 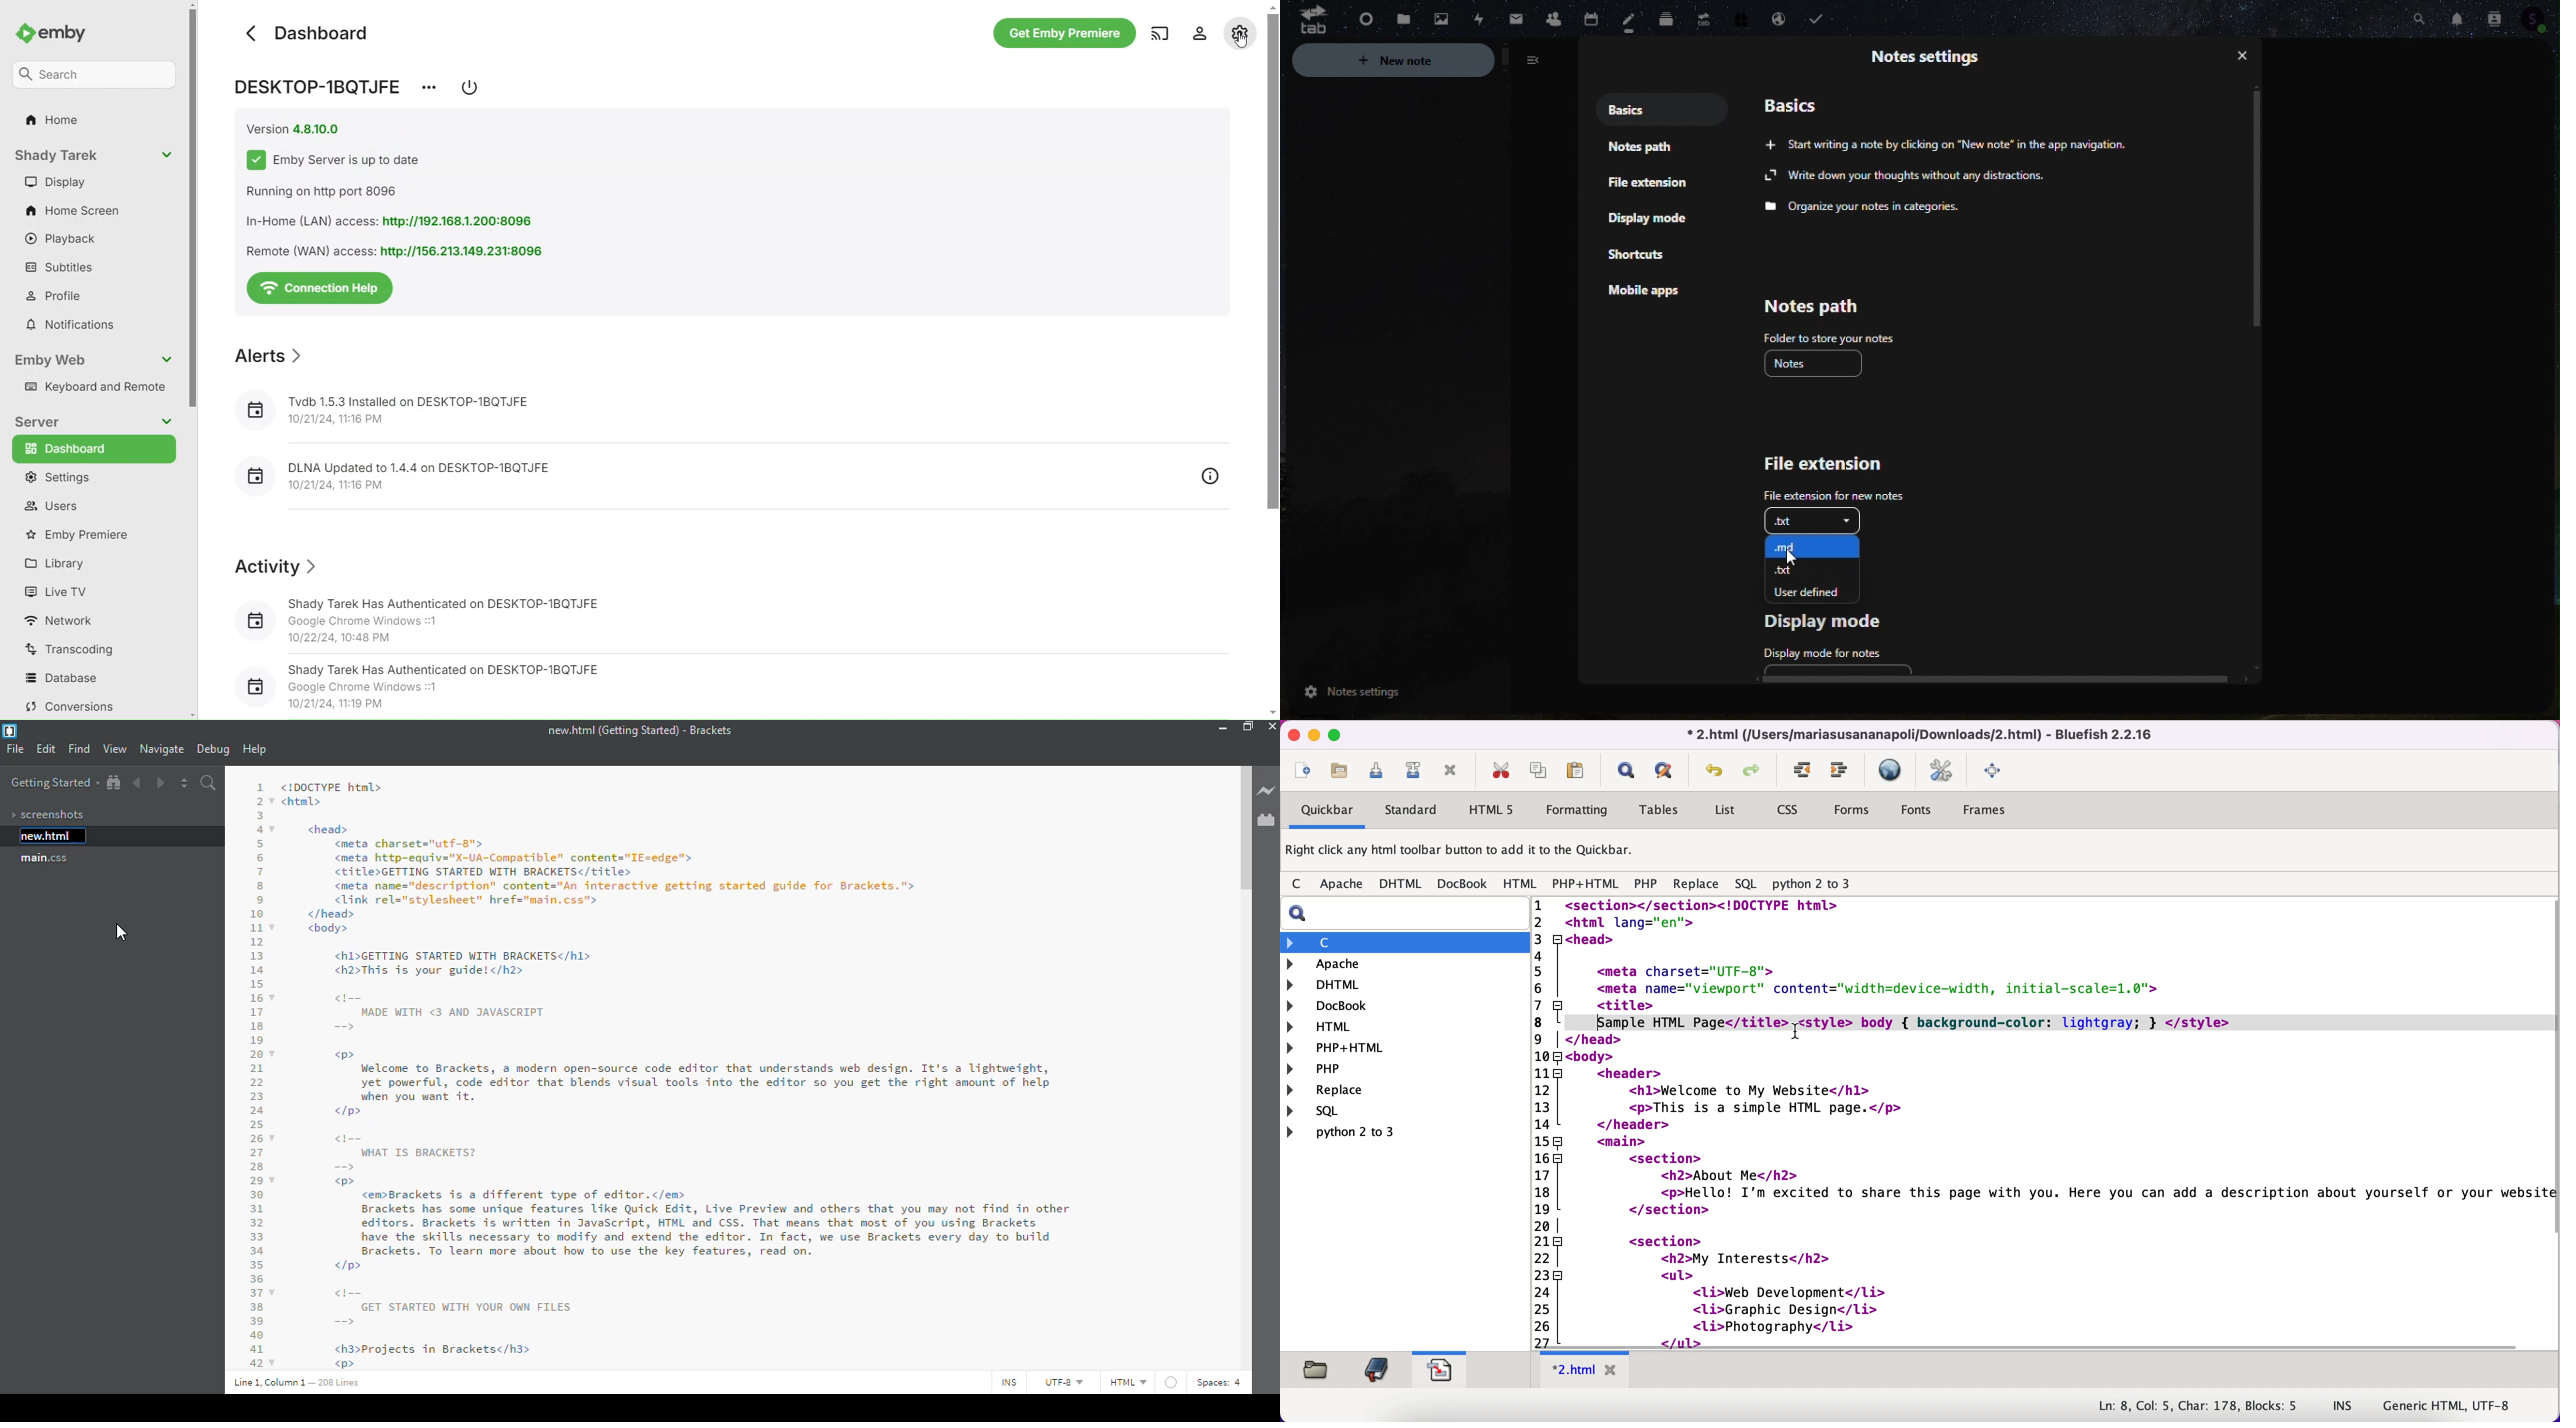 What do you see at coordinates (193, 360) in the screenshot?
I see `scrollbar` at bounding box center [193, 360].